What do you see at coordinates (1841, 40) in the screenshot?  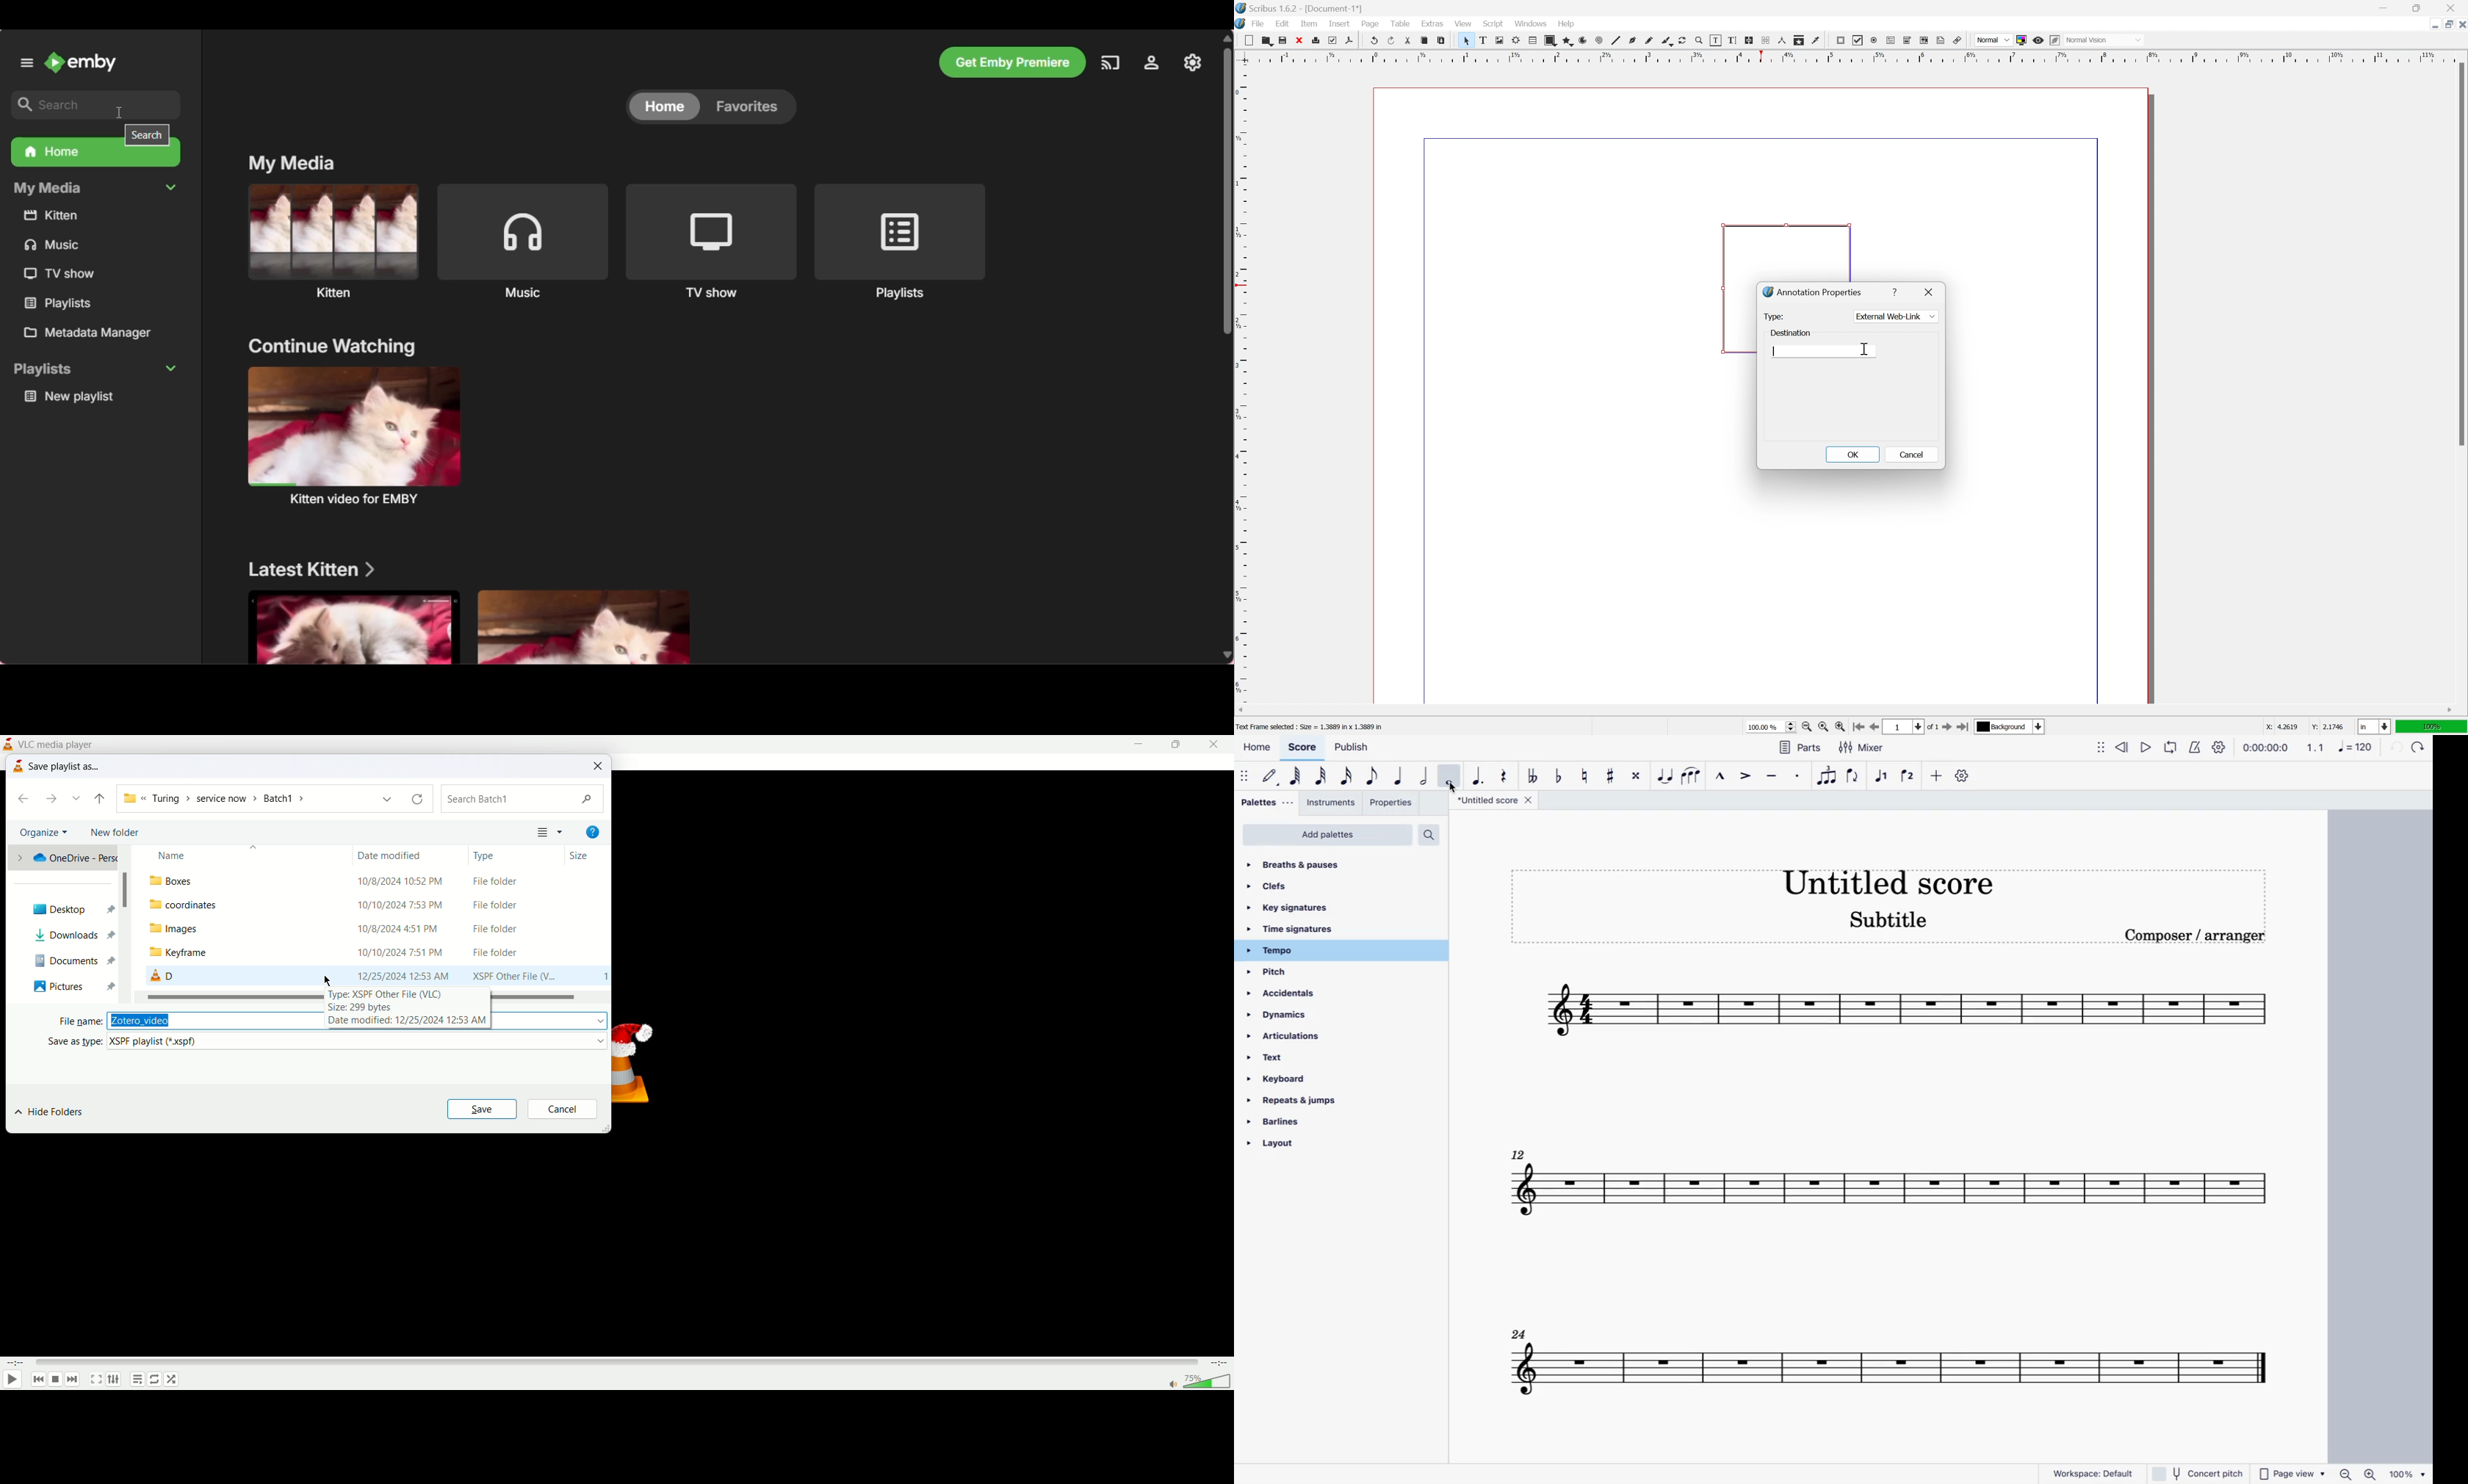 I see `pdf push button` at bounding box center [1841, 40].